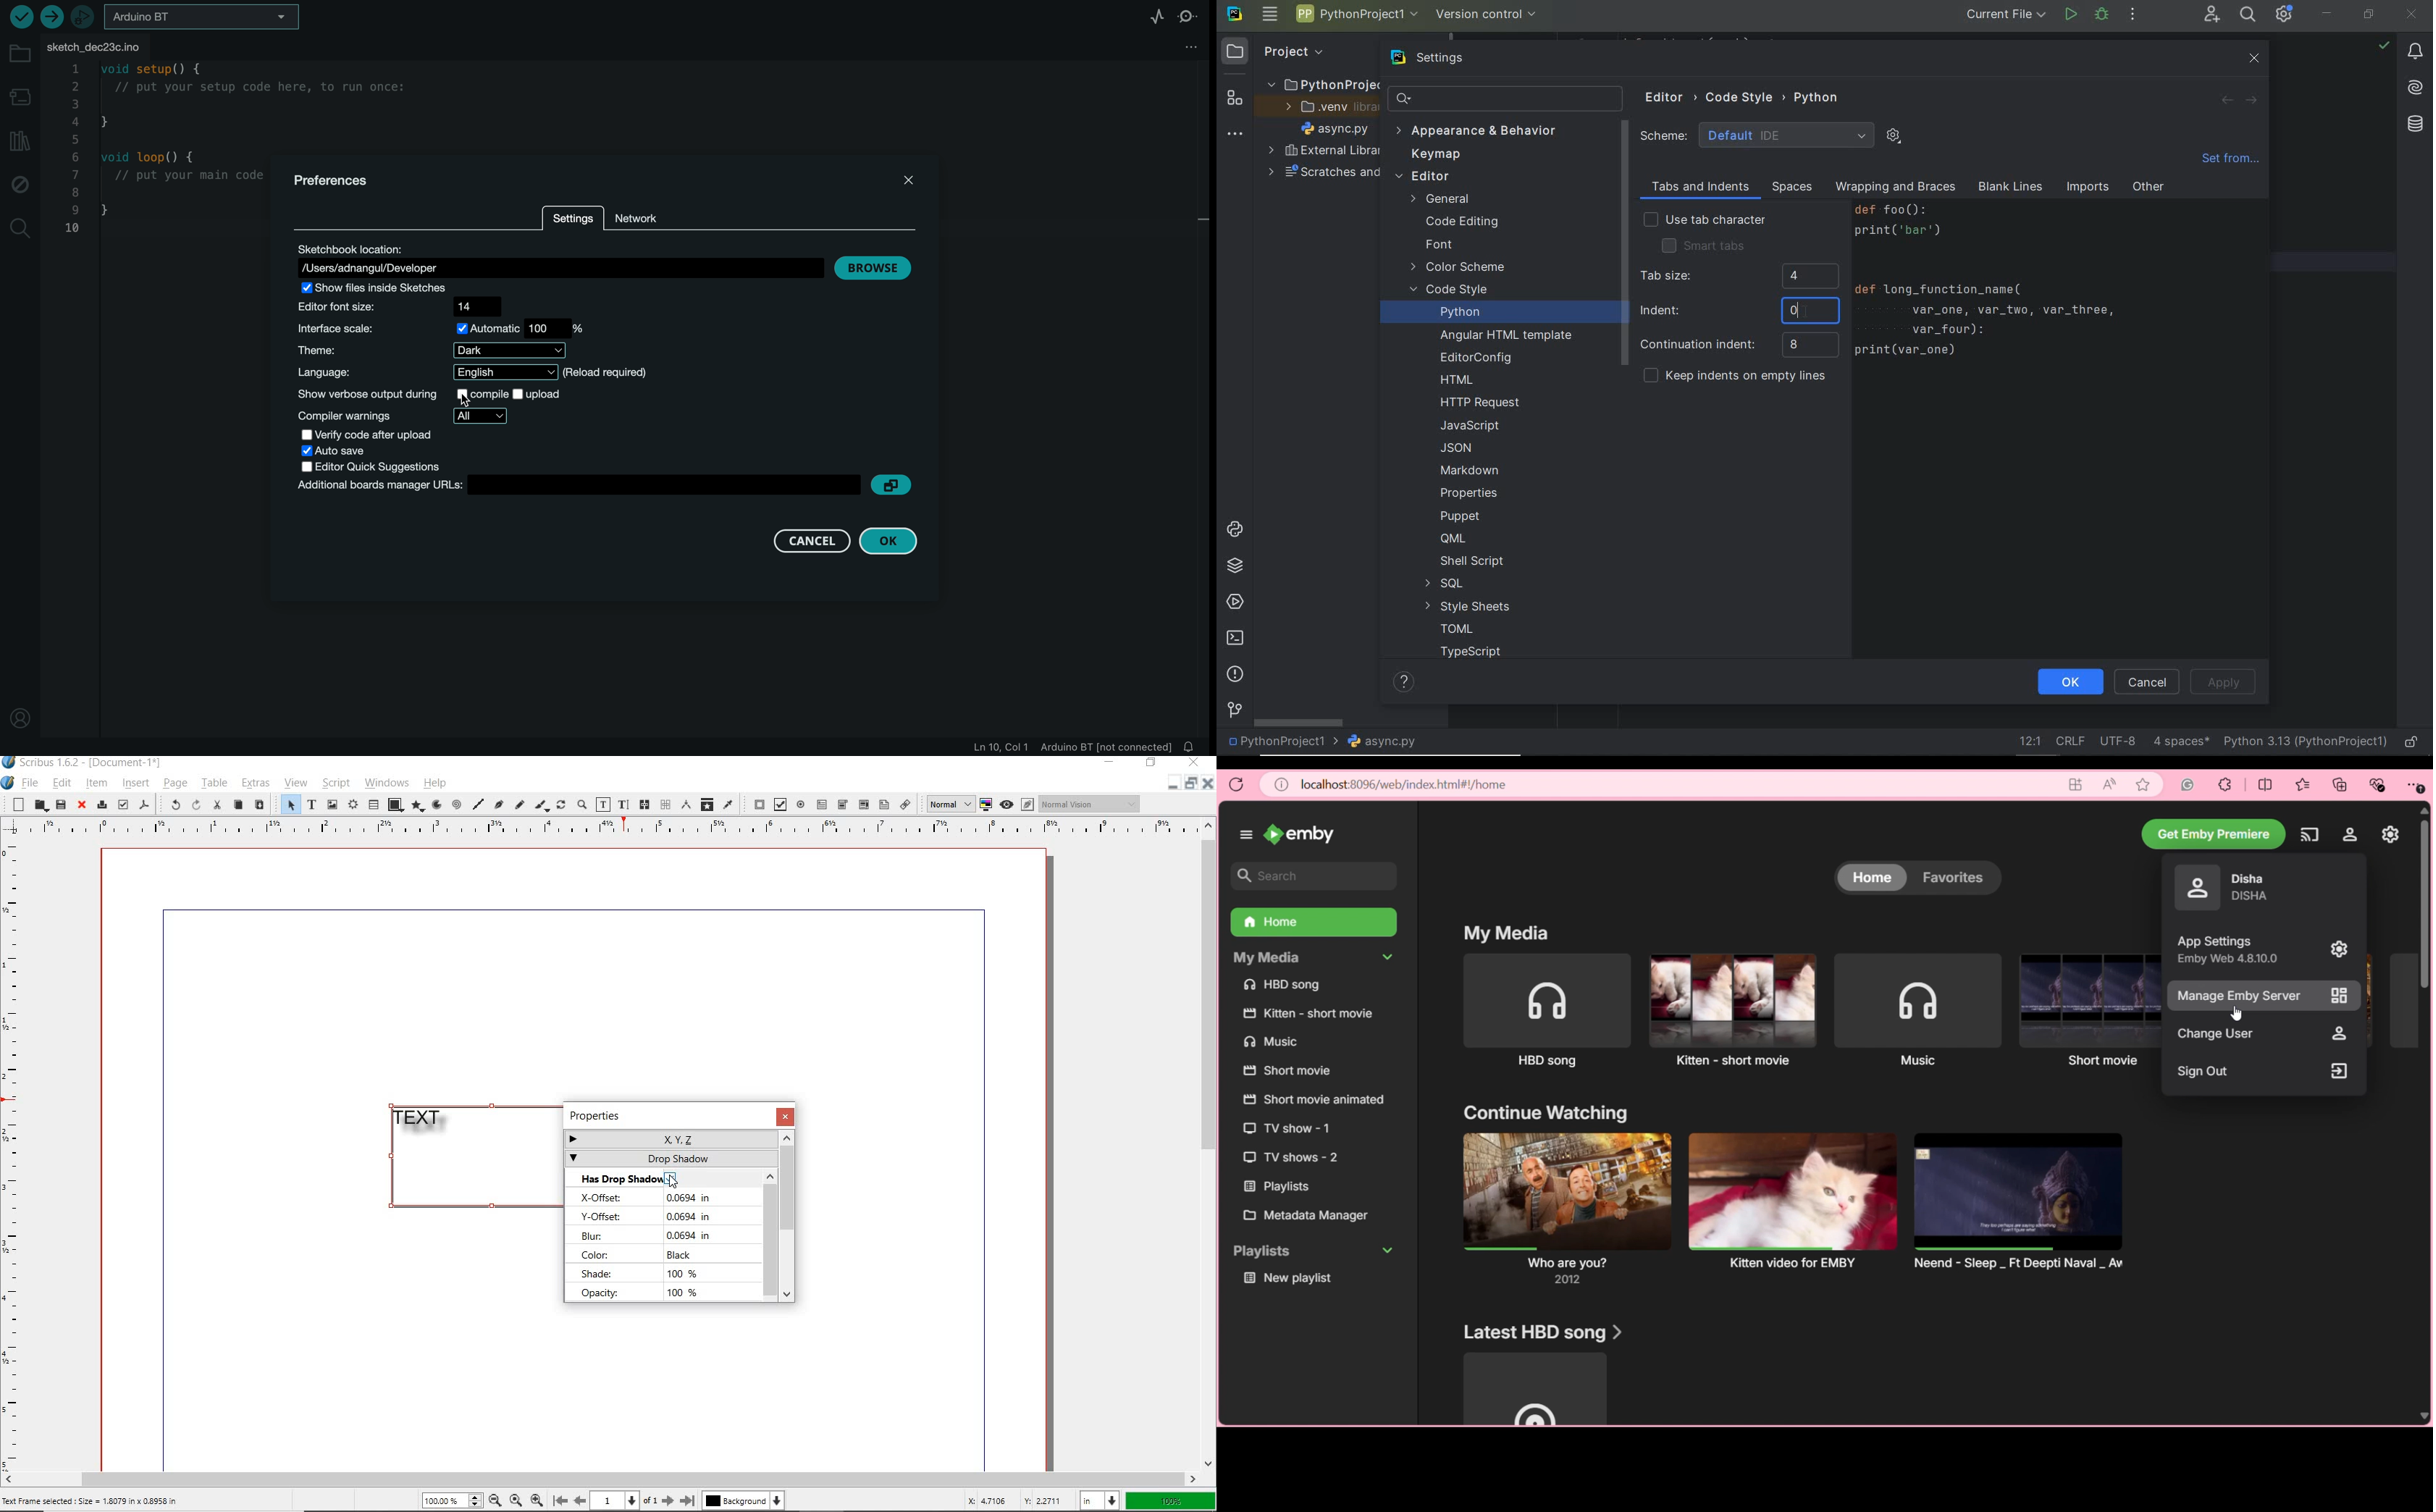  What do you see at coordinates (1172, 783) in the screenshot?
I see `Restore Down` at bounding box center [1172, 783].